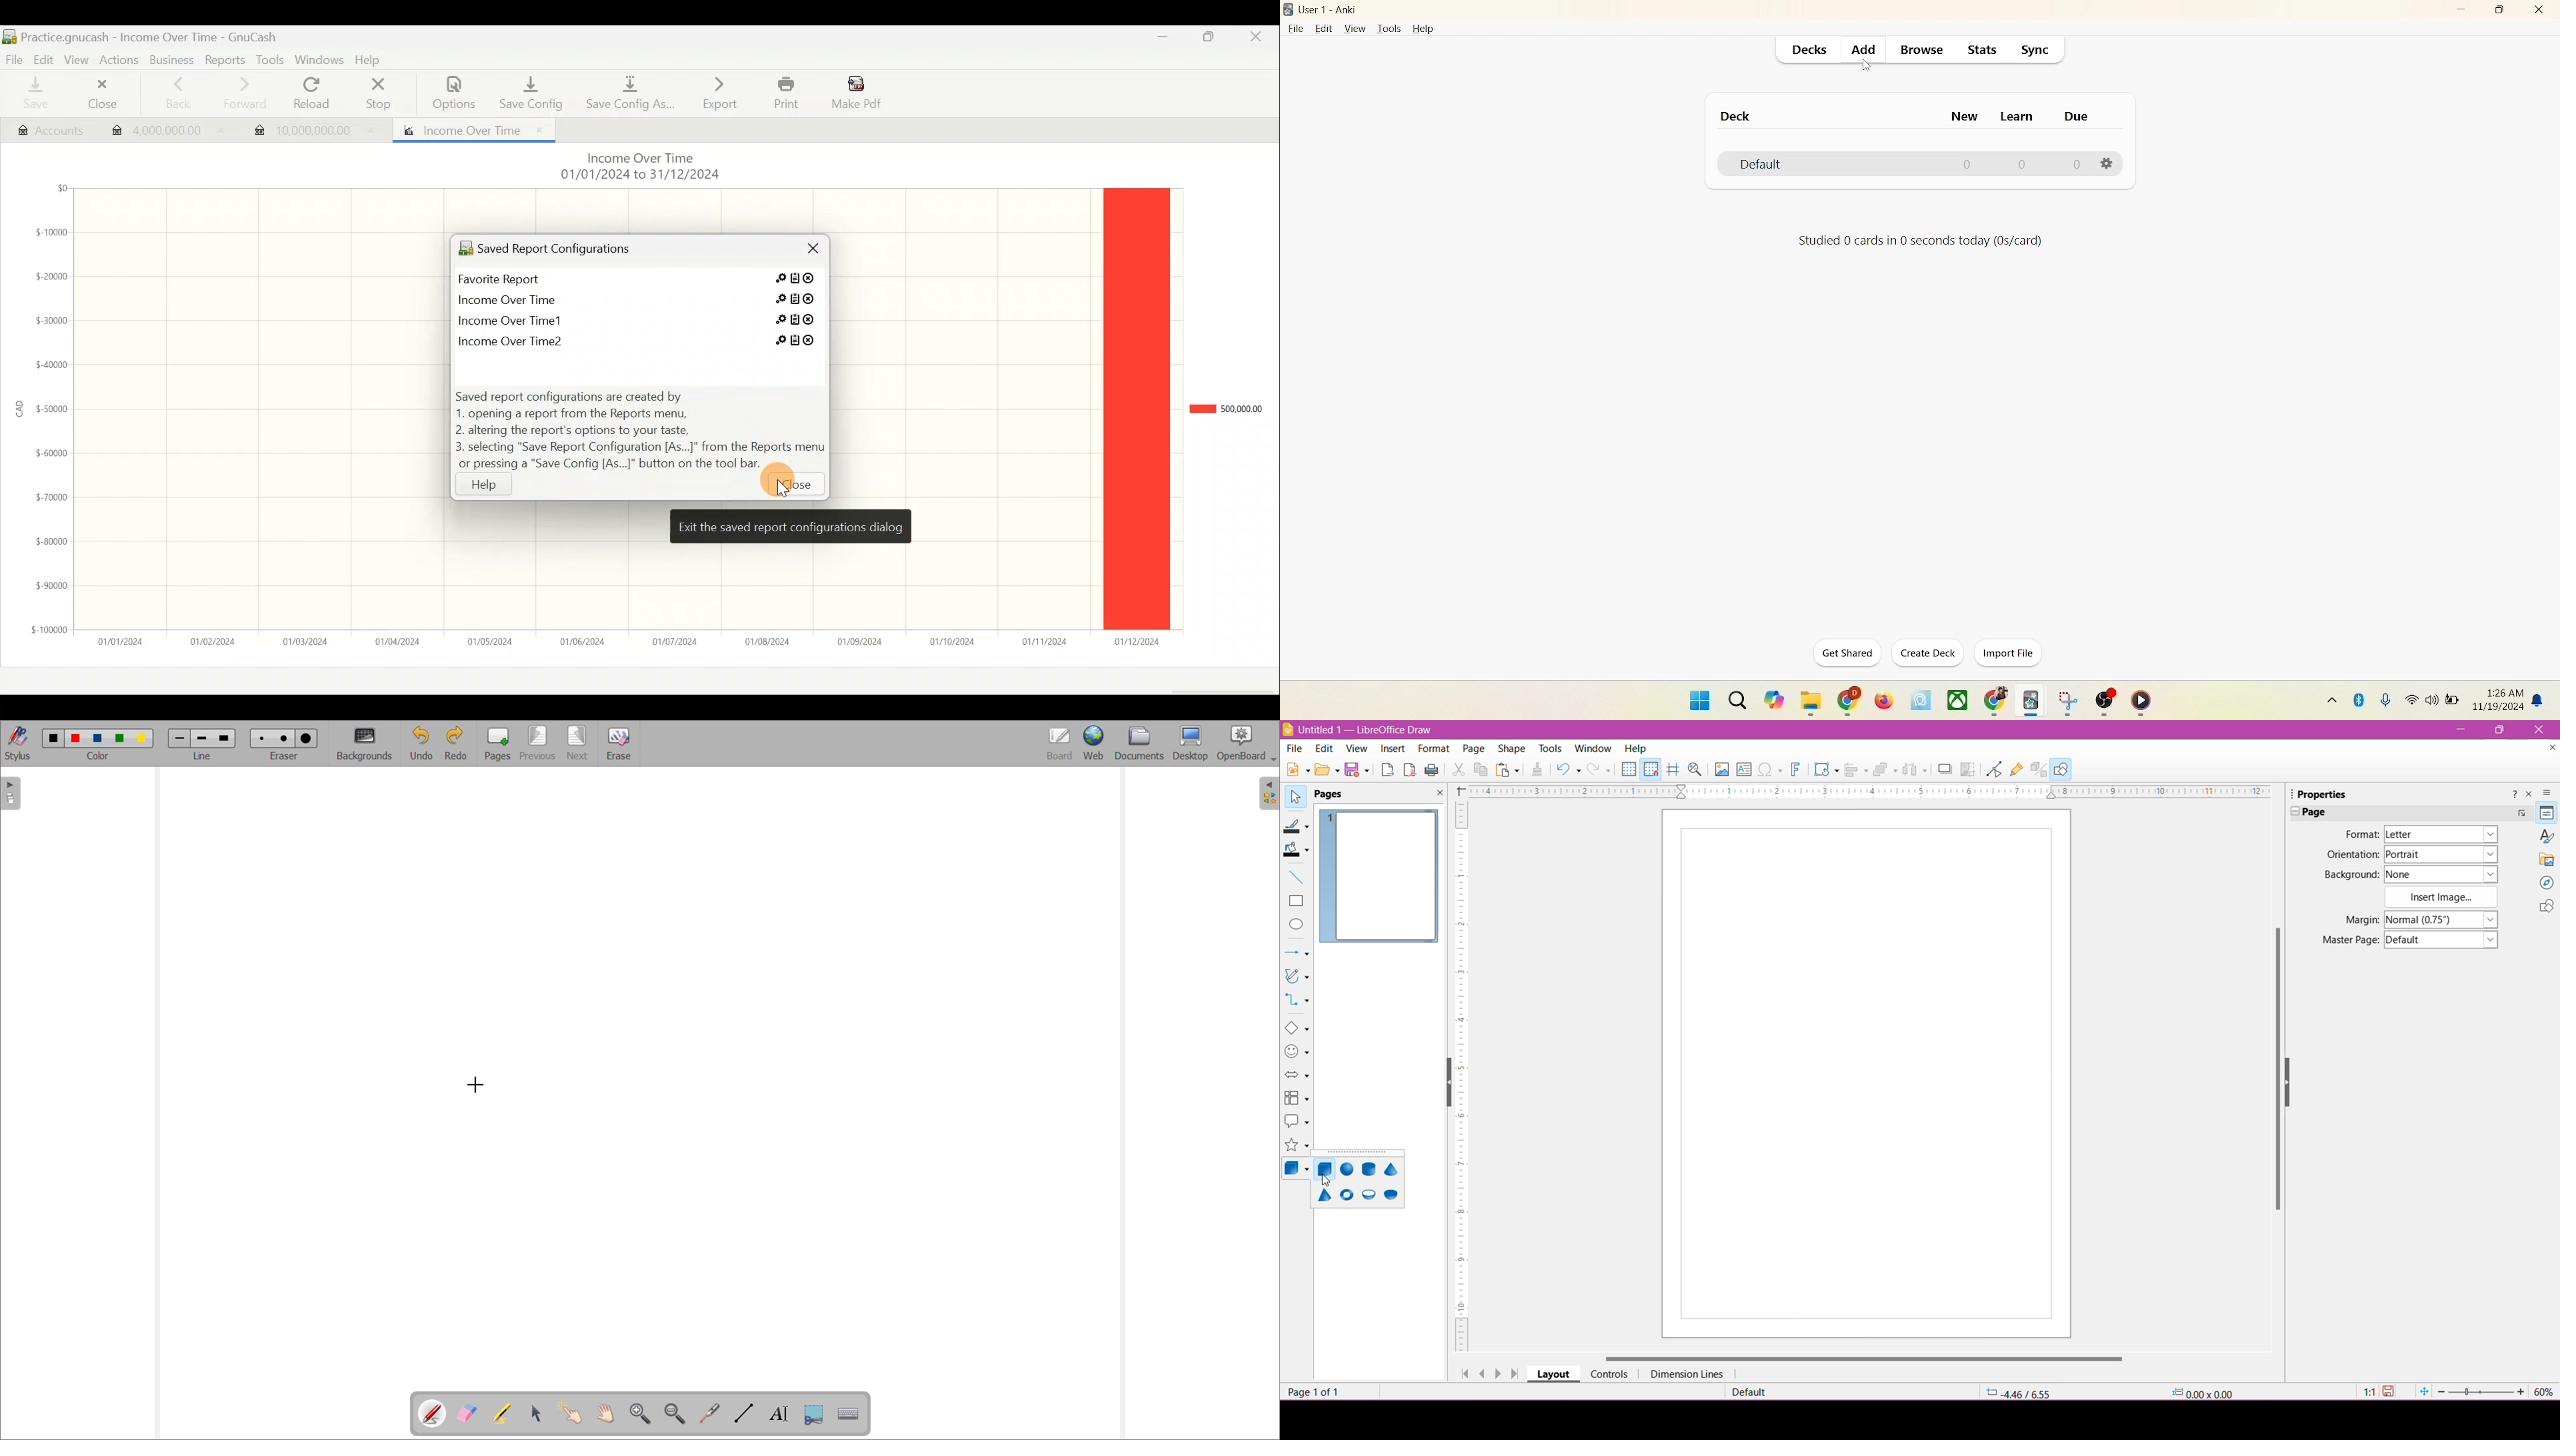 The height and width of the screenshot is (1456, 2576). What do you see at coordinates (1326, 771) in the screenshot?
I see `Open` at bounding box center [1326, 771].